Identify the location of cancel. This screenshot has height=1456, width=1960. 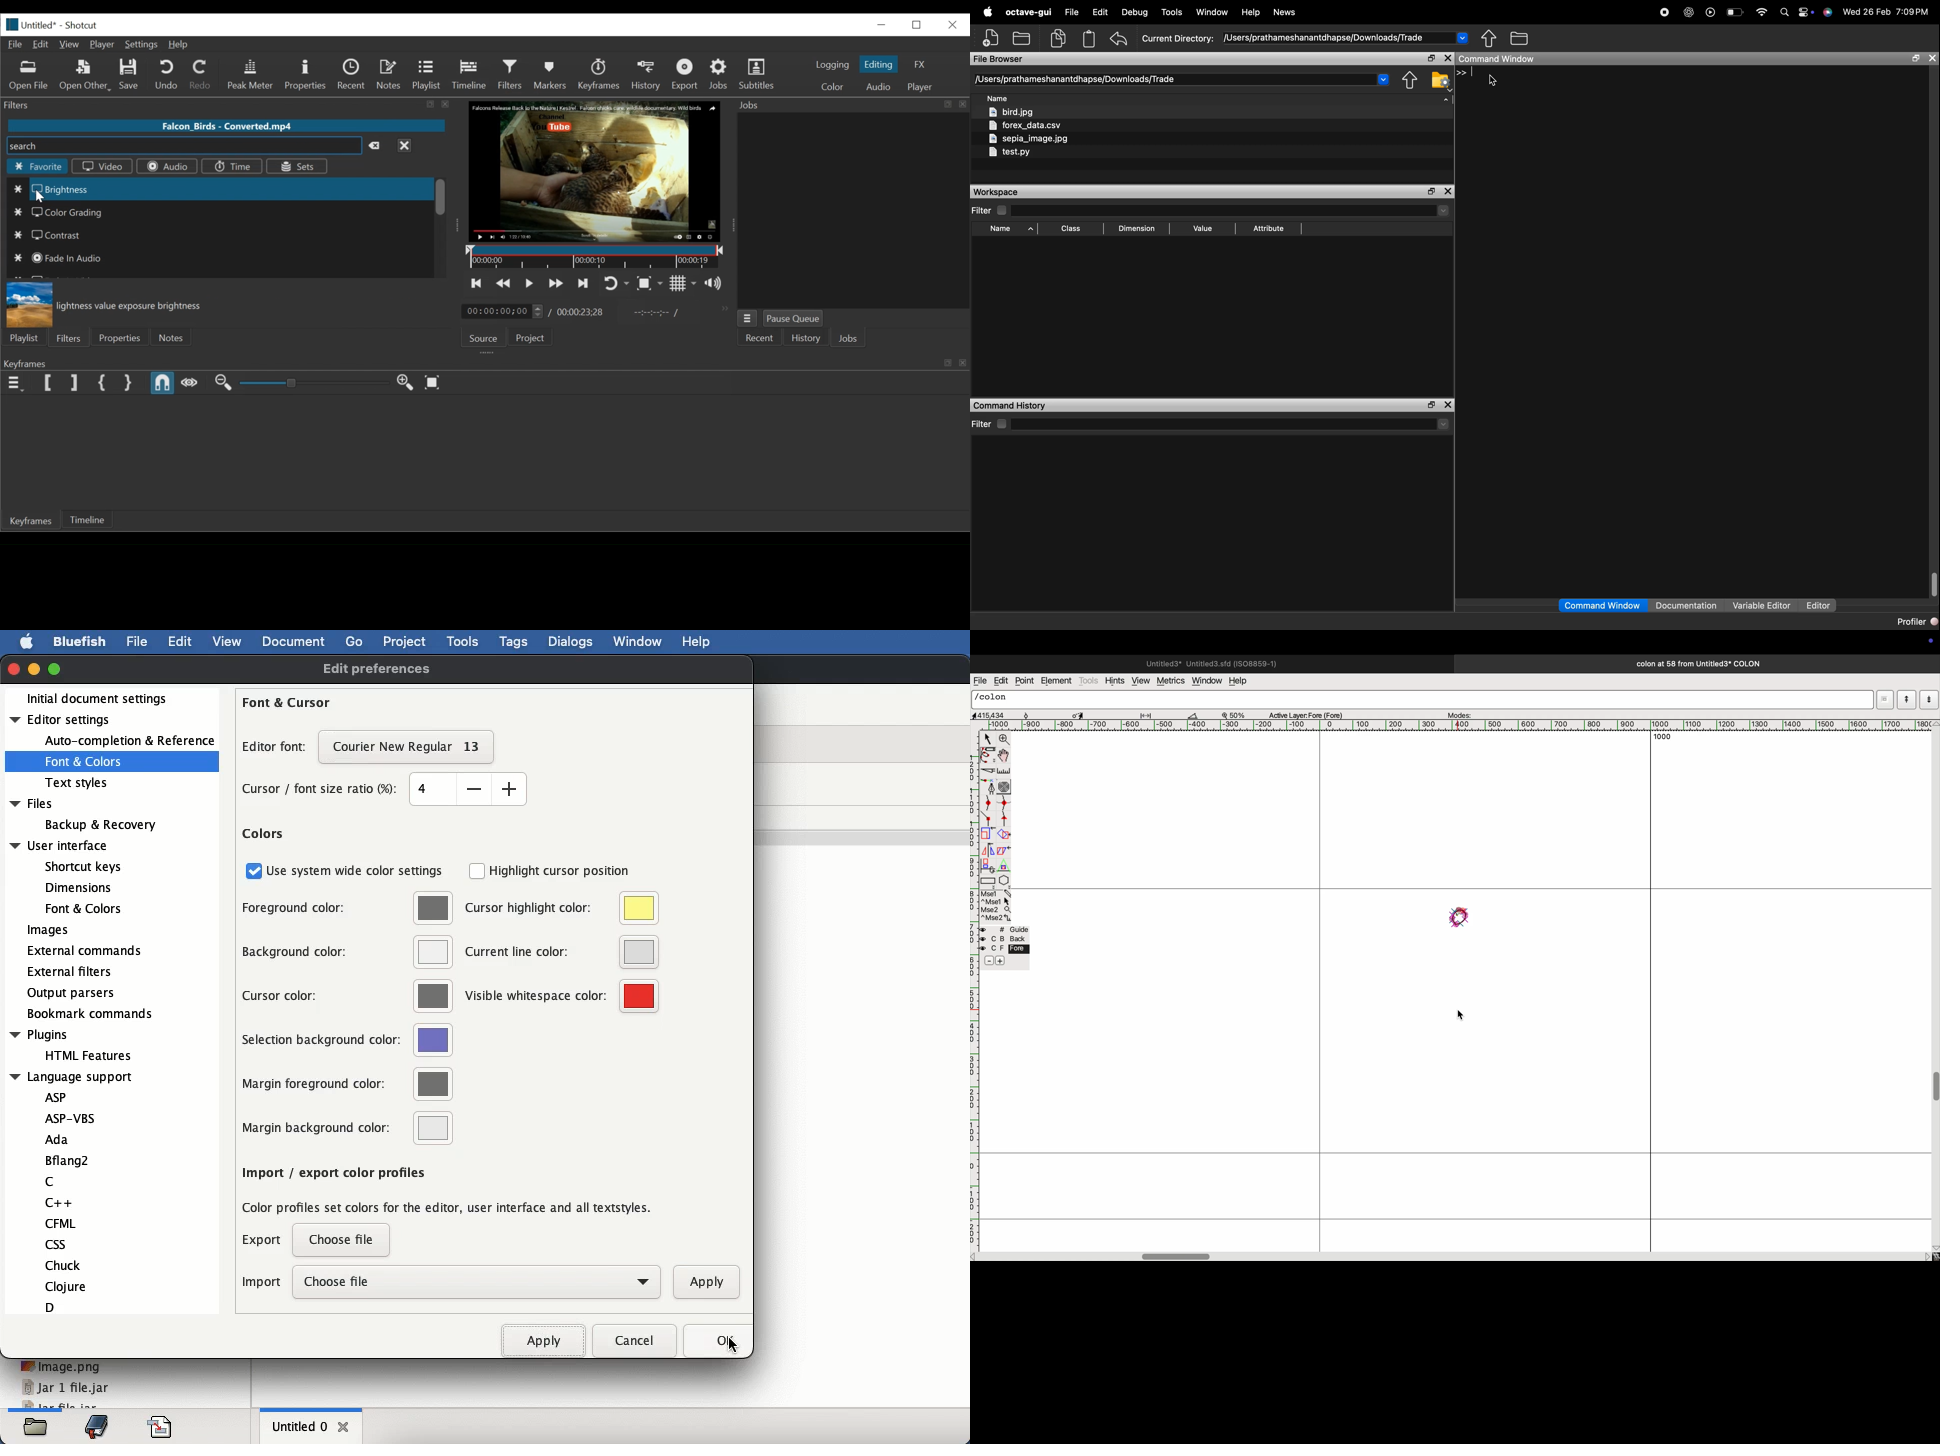
(632, 1340).